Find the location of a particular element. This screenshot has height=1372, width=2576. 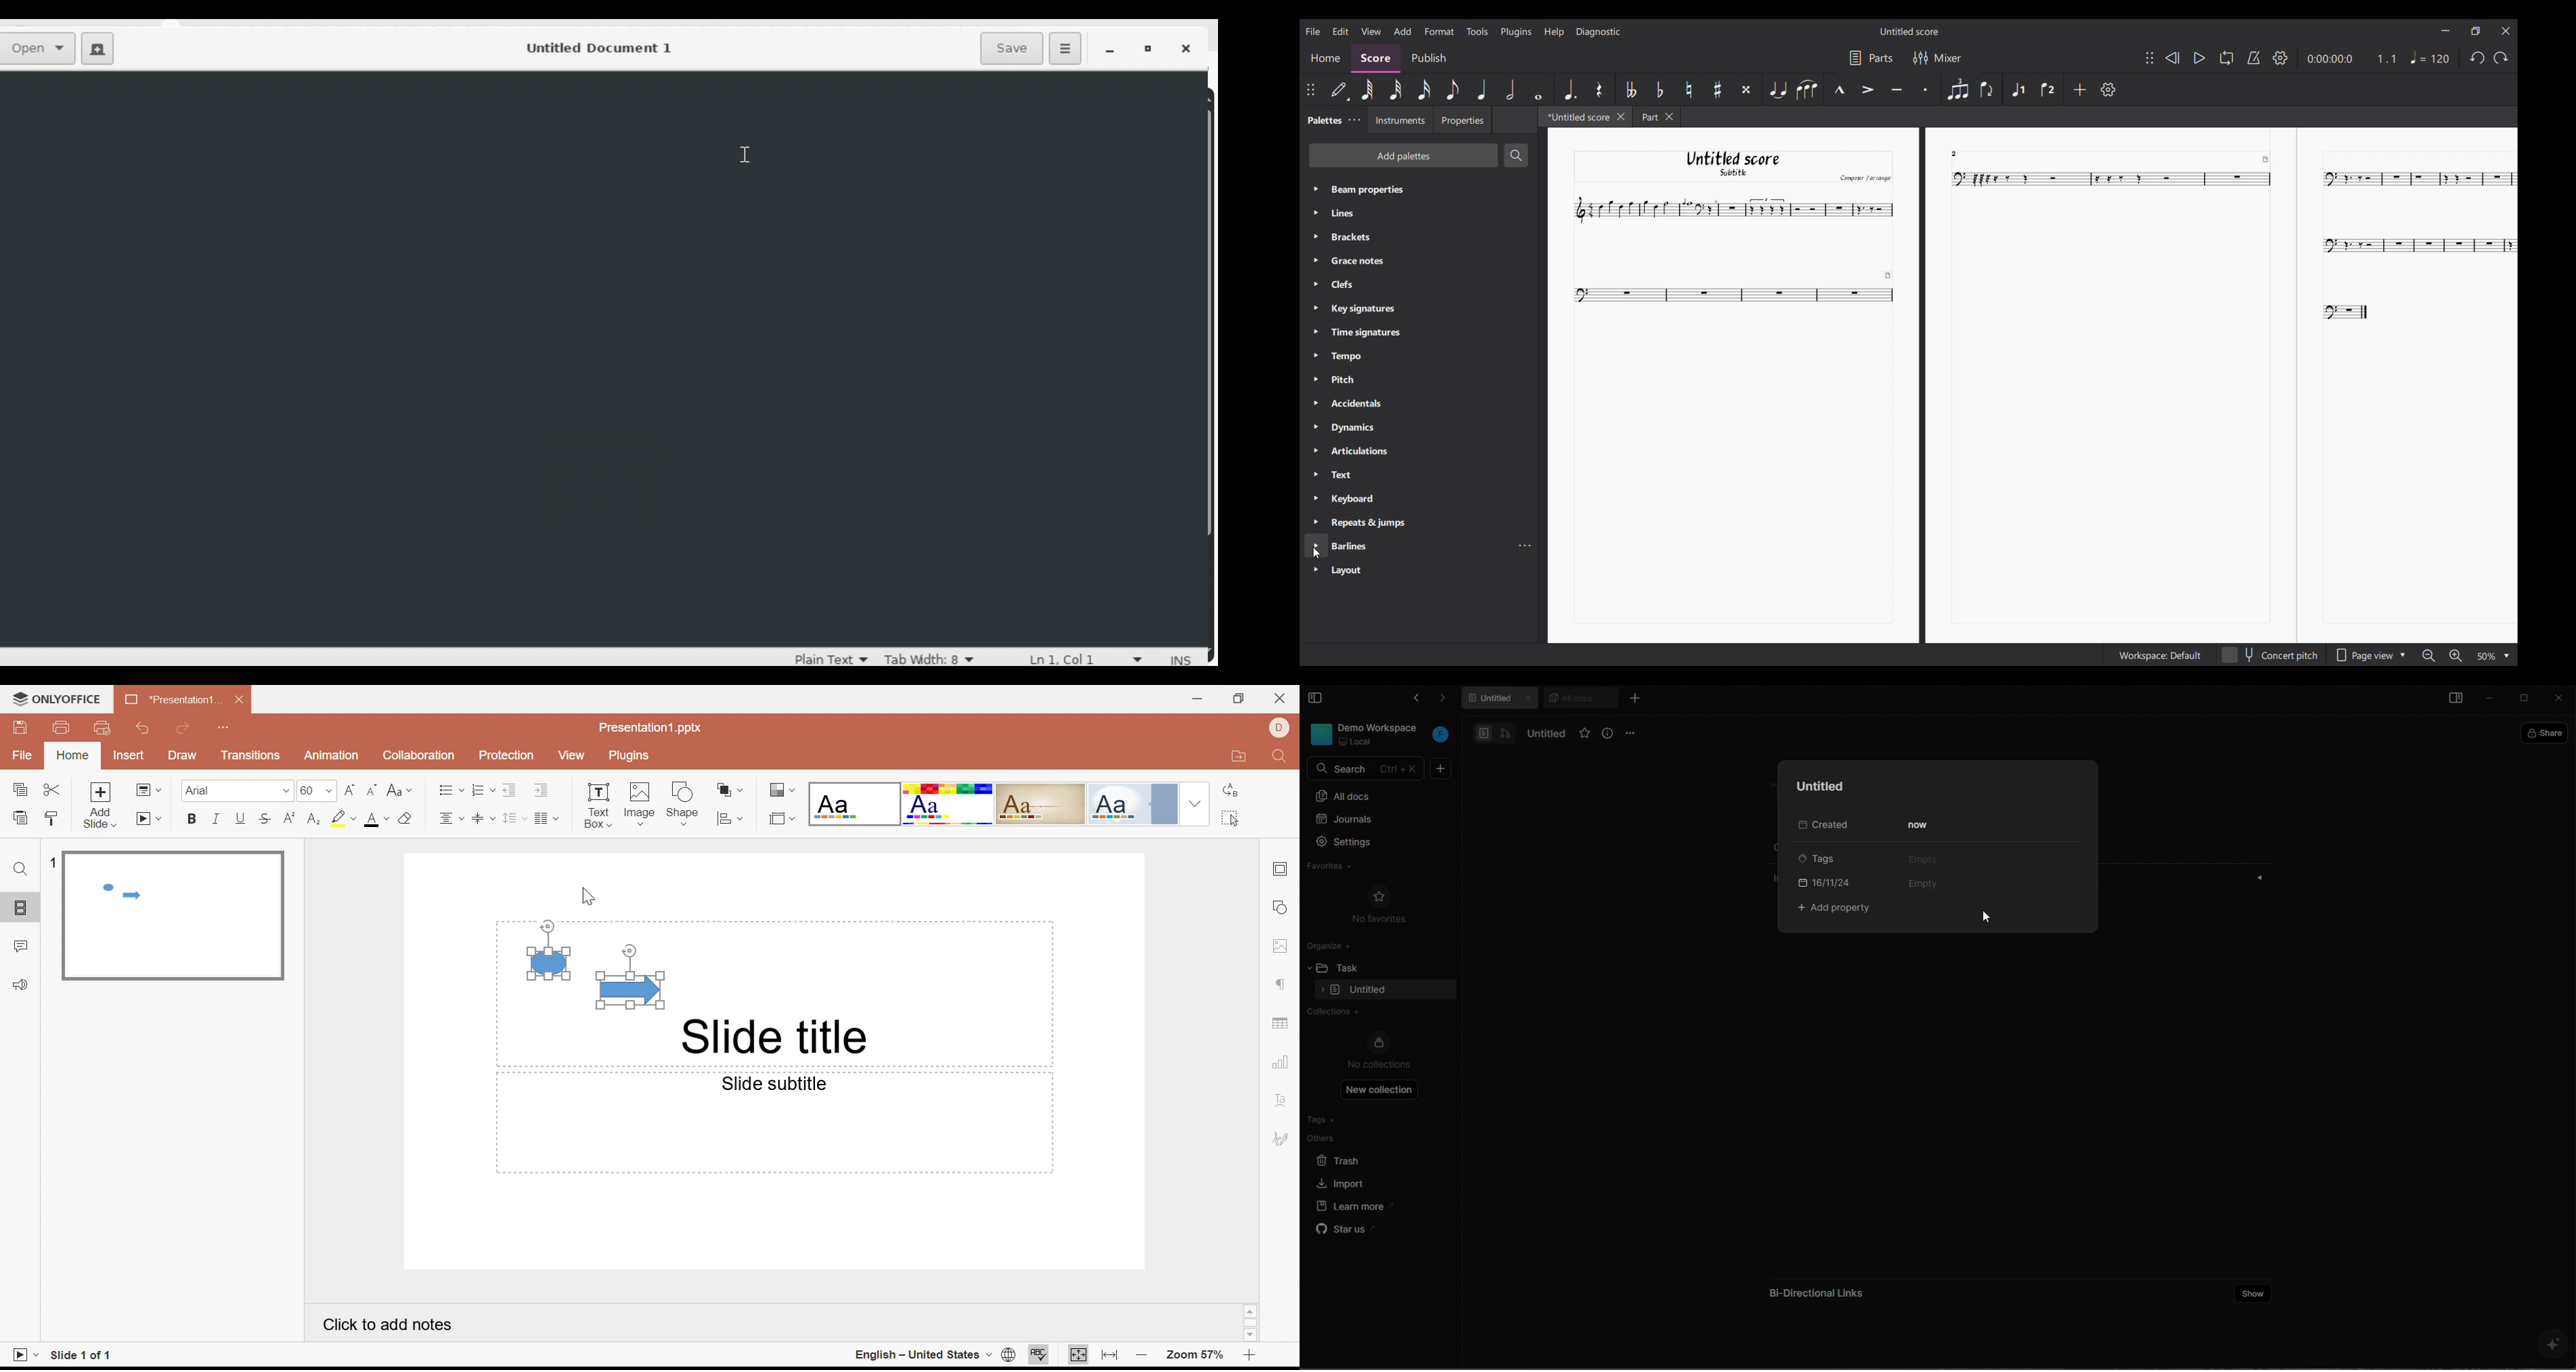

Spell Checking is located at coordinates (1041, 1357).